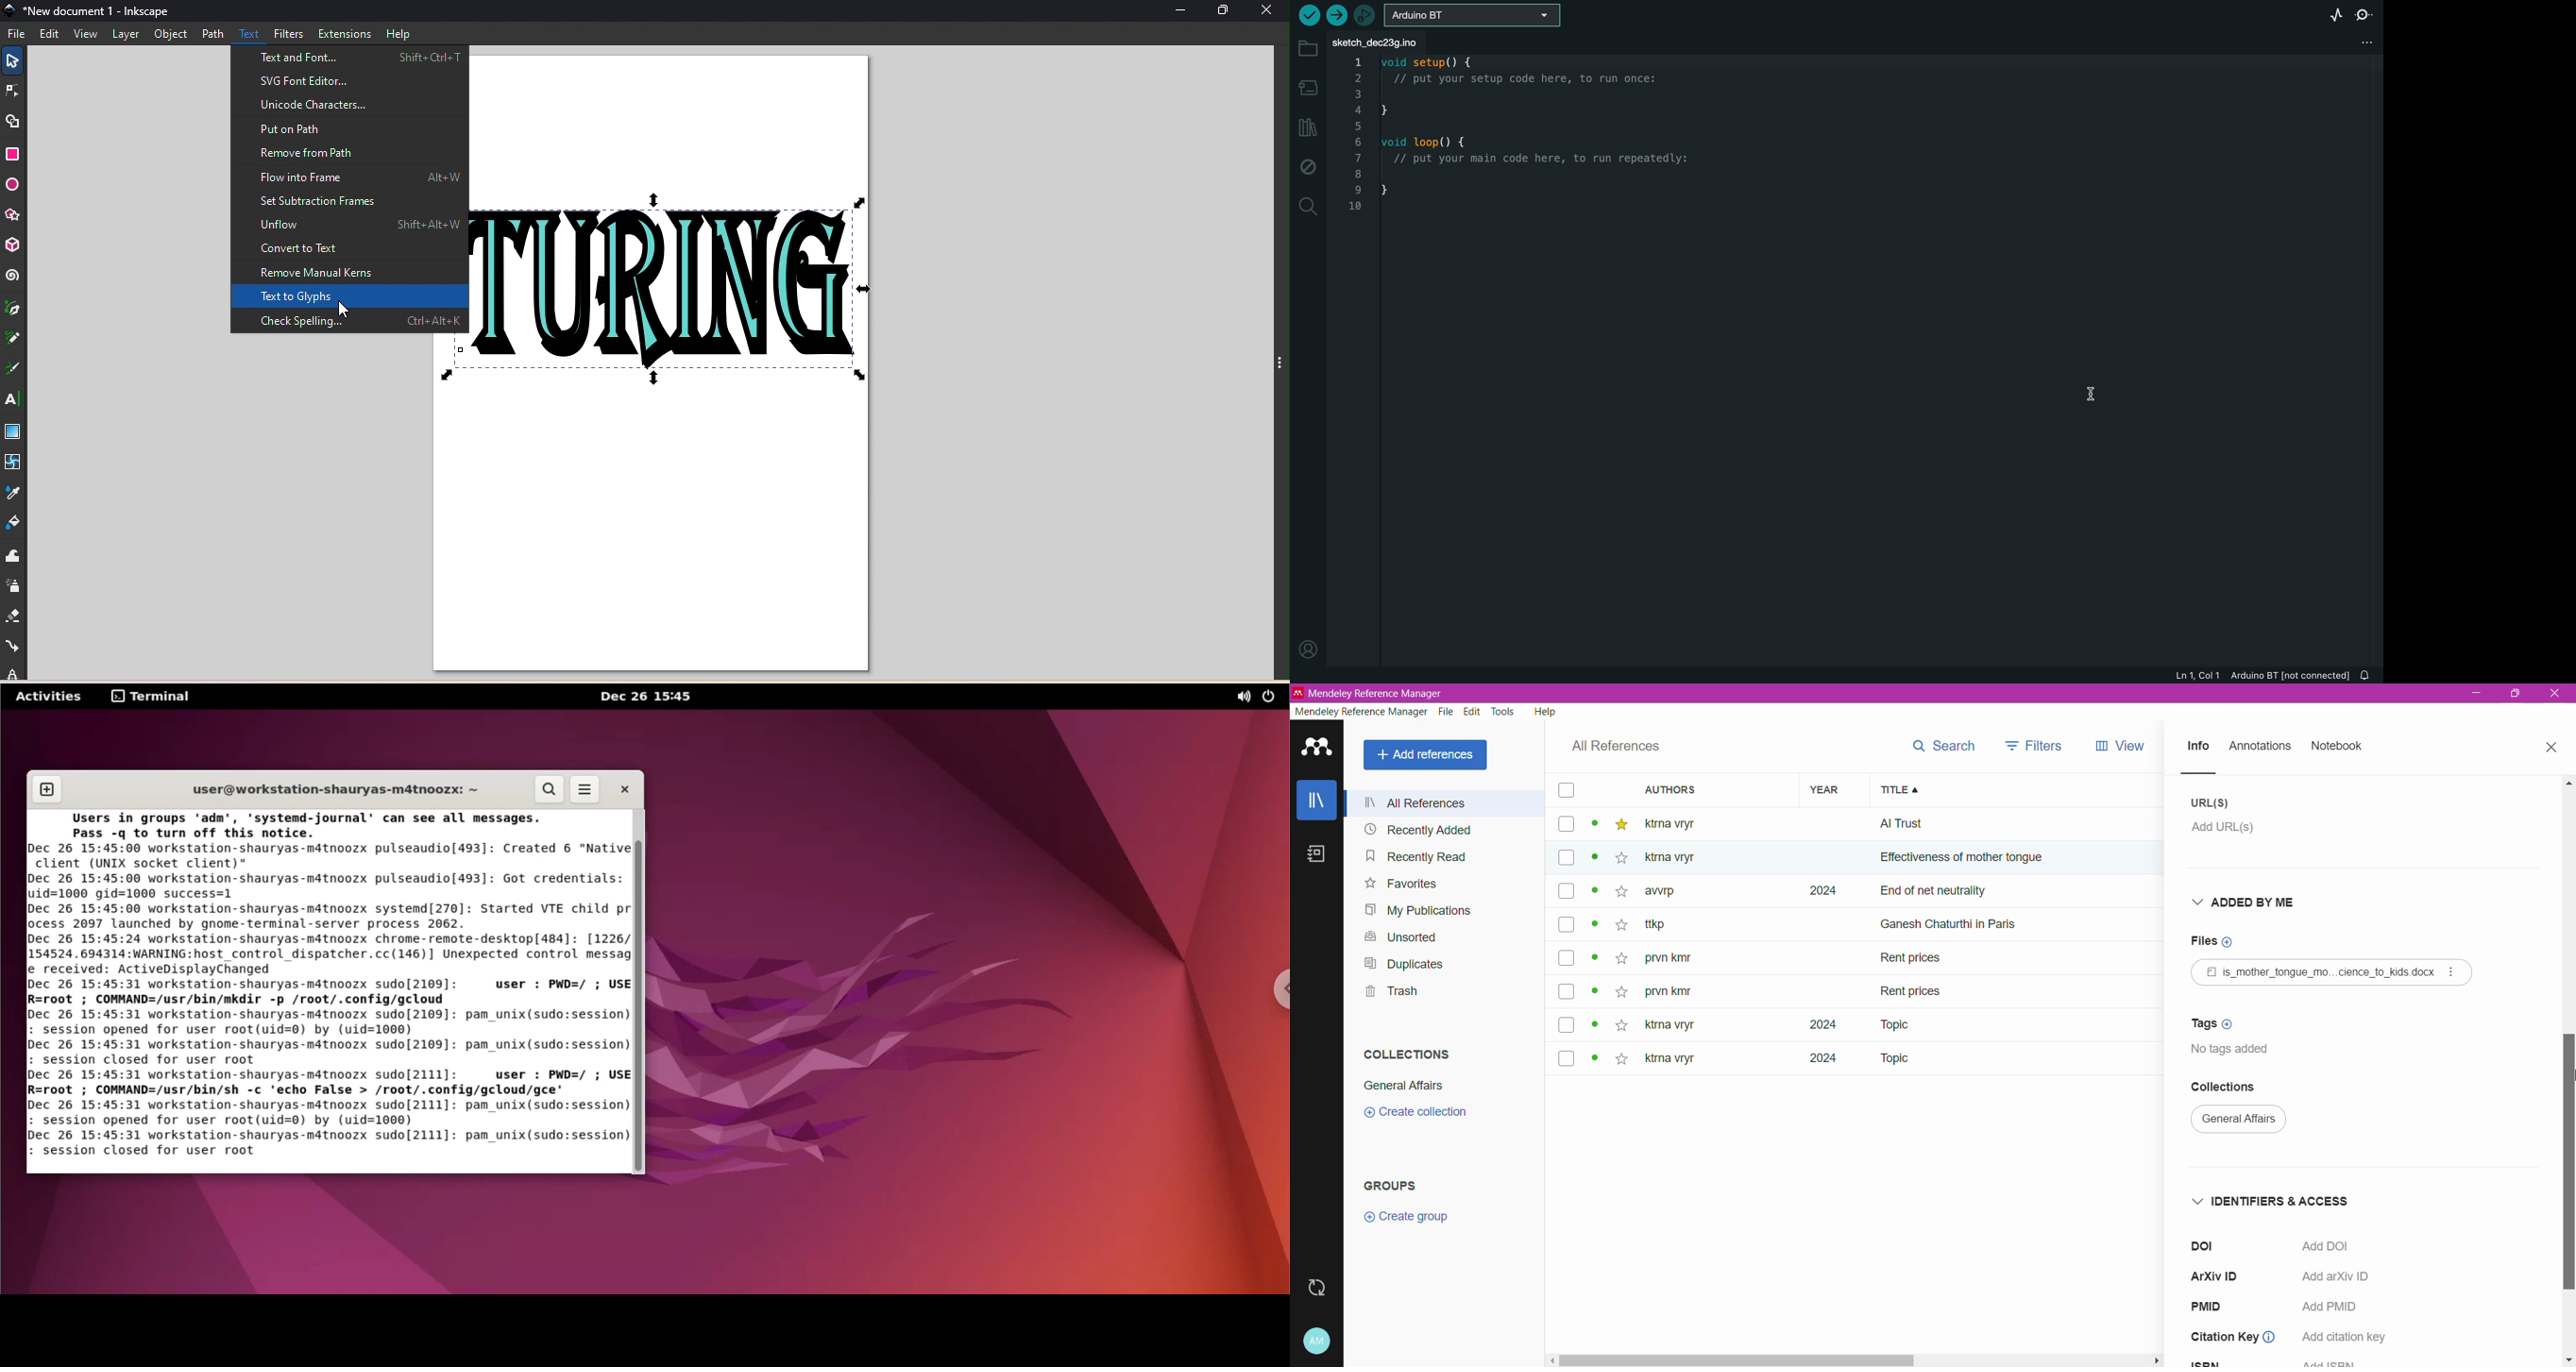  What do you see at coordinates (2253, 902) in the screenshot?
I see `Added By Me` at bounding box center [2253, 902].